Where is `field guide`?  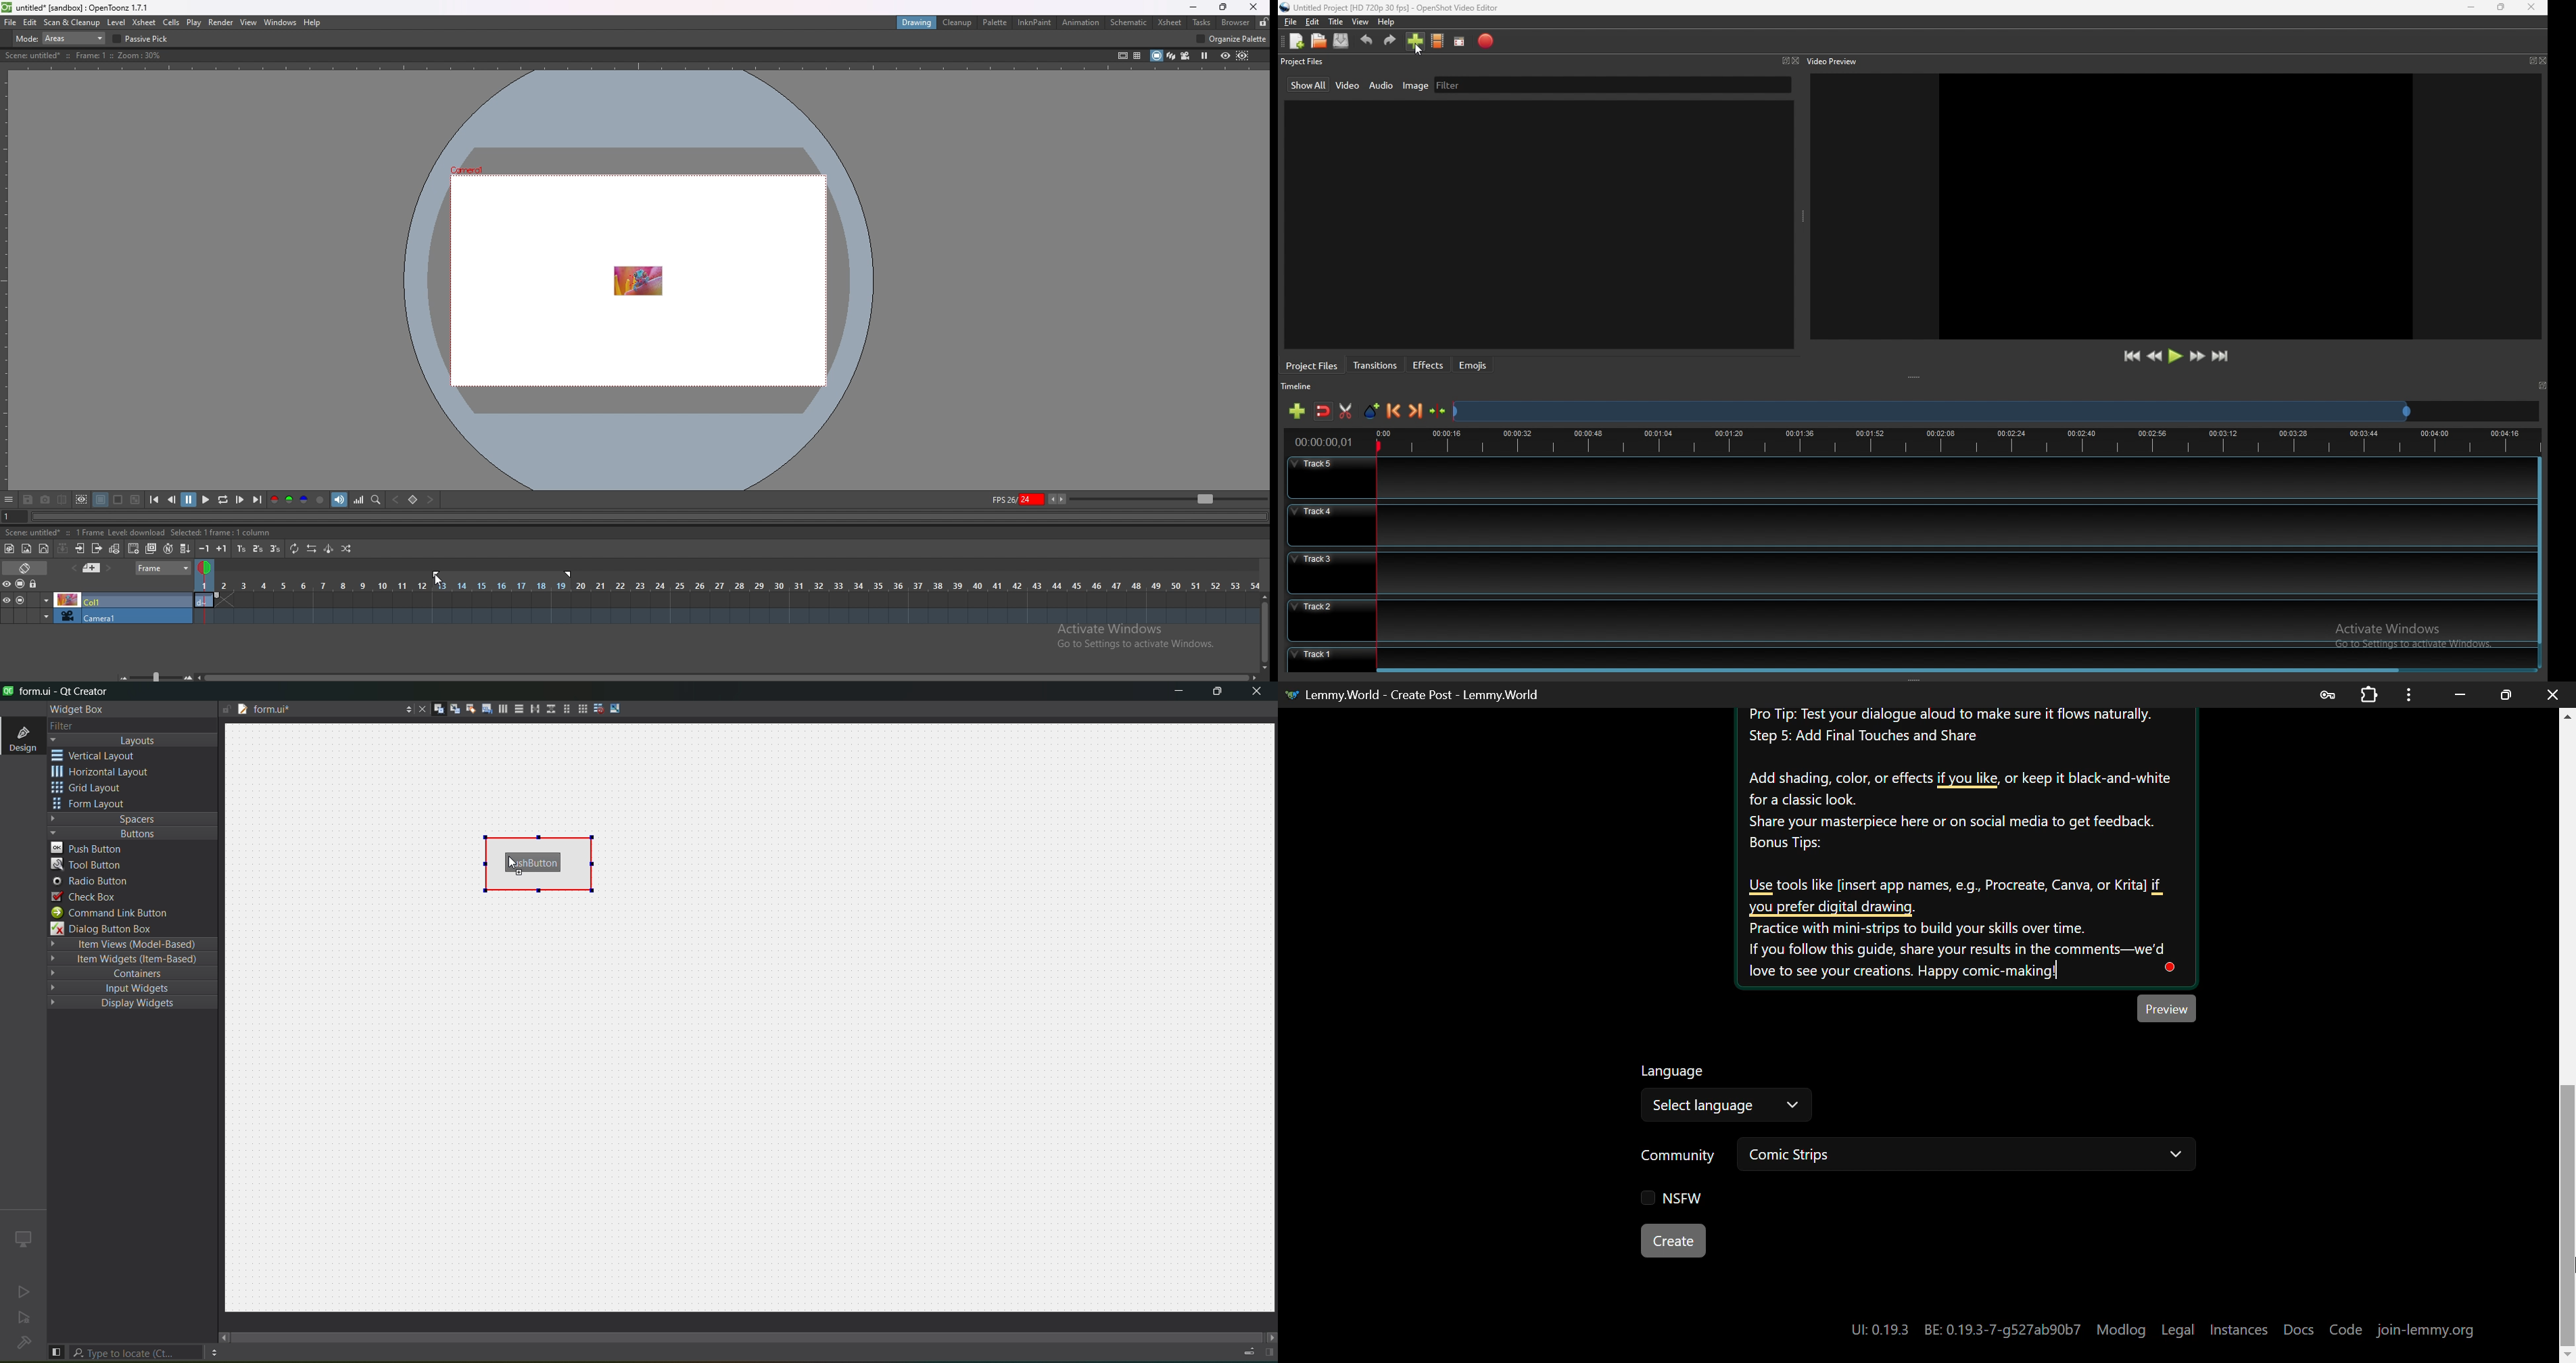 field guide is located at coordinates (1138, 56).